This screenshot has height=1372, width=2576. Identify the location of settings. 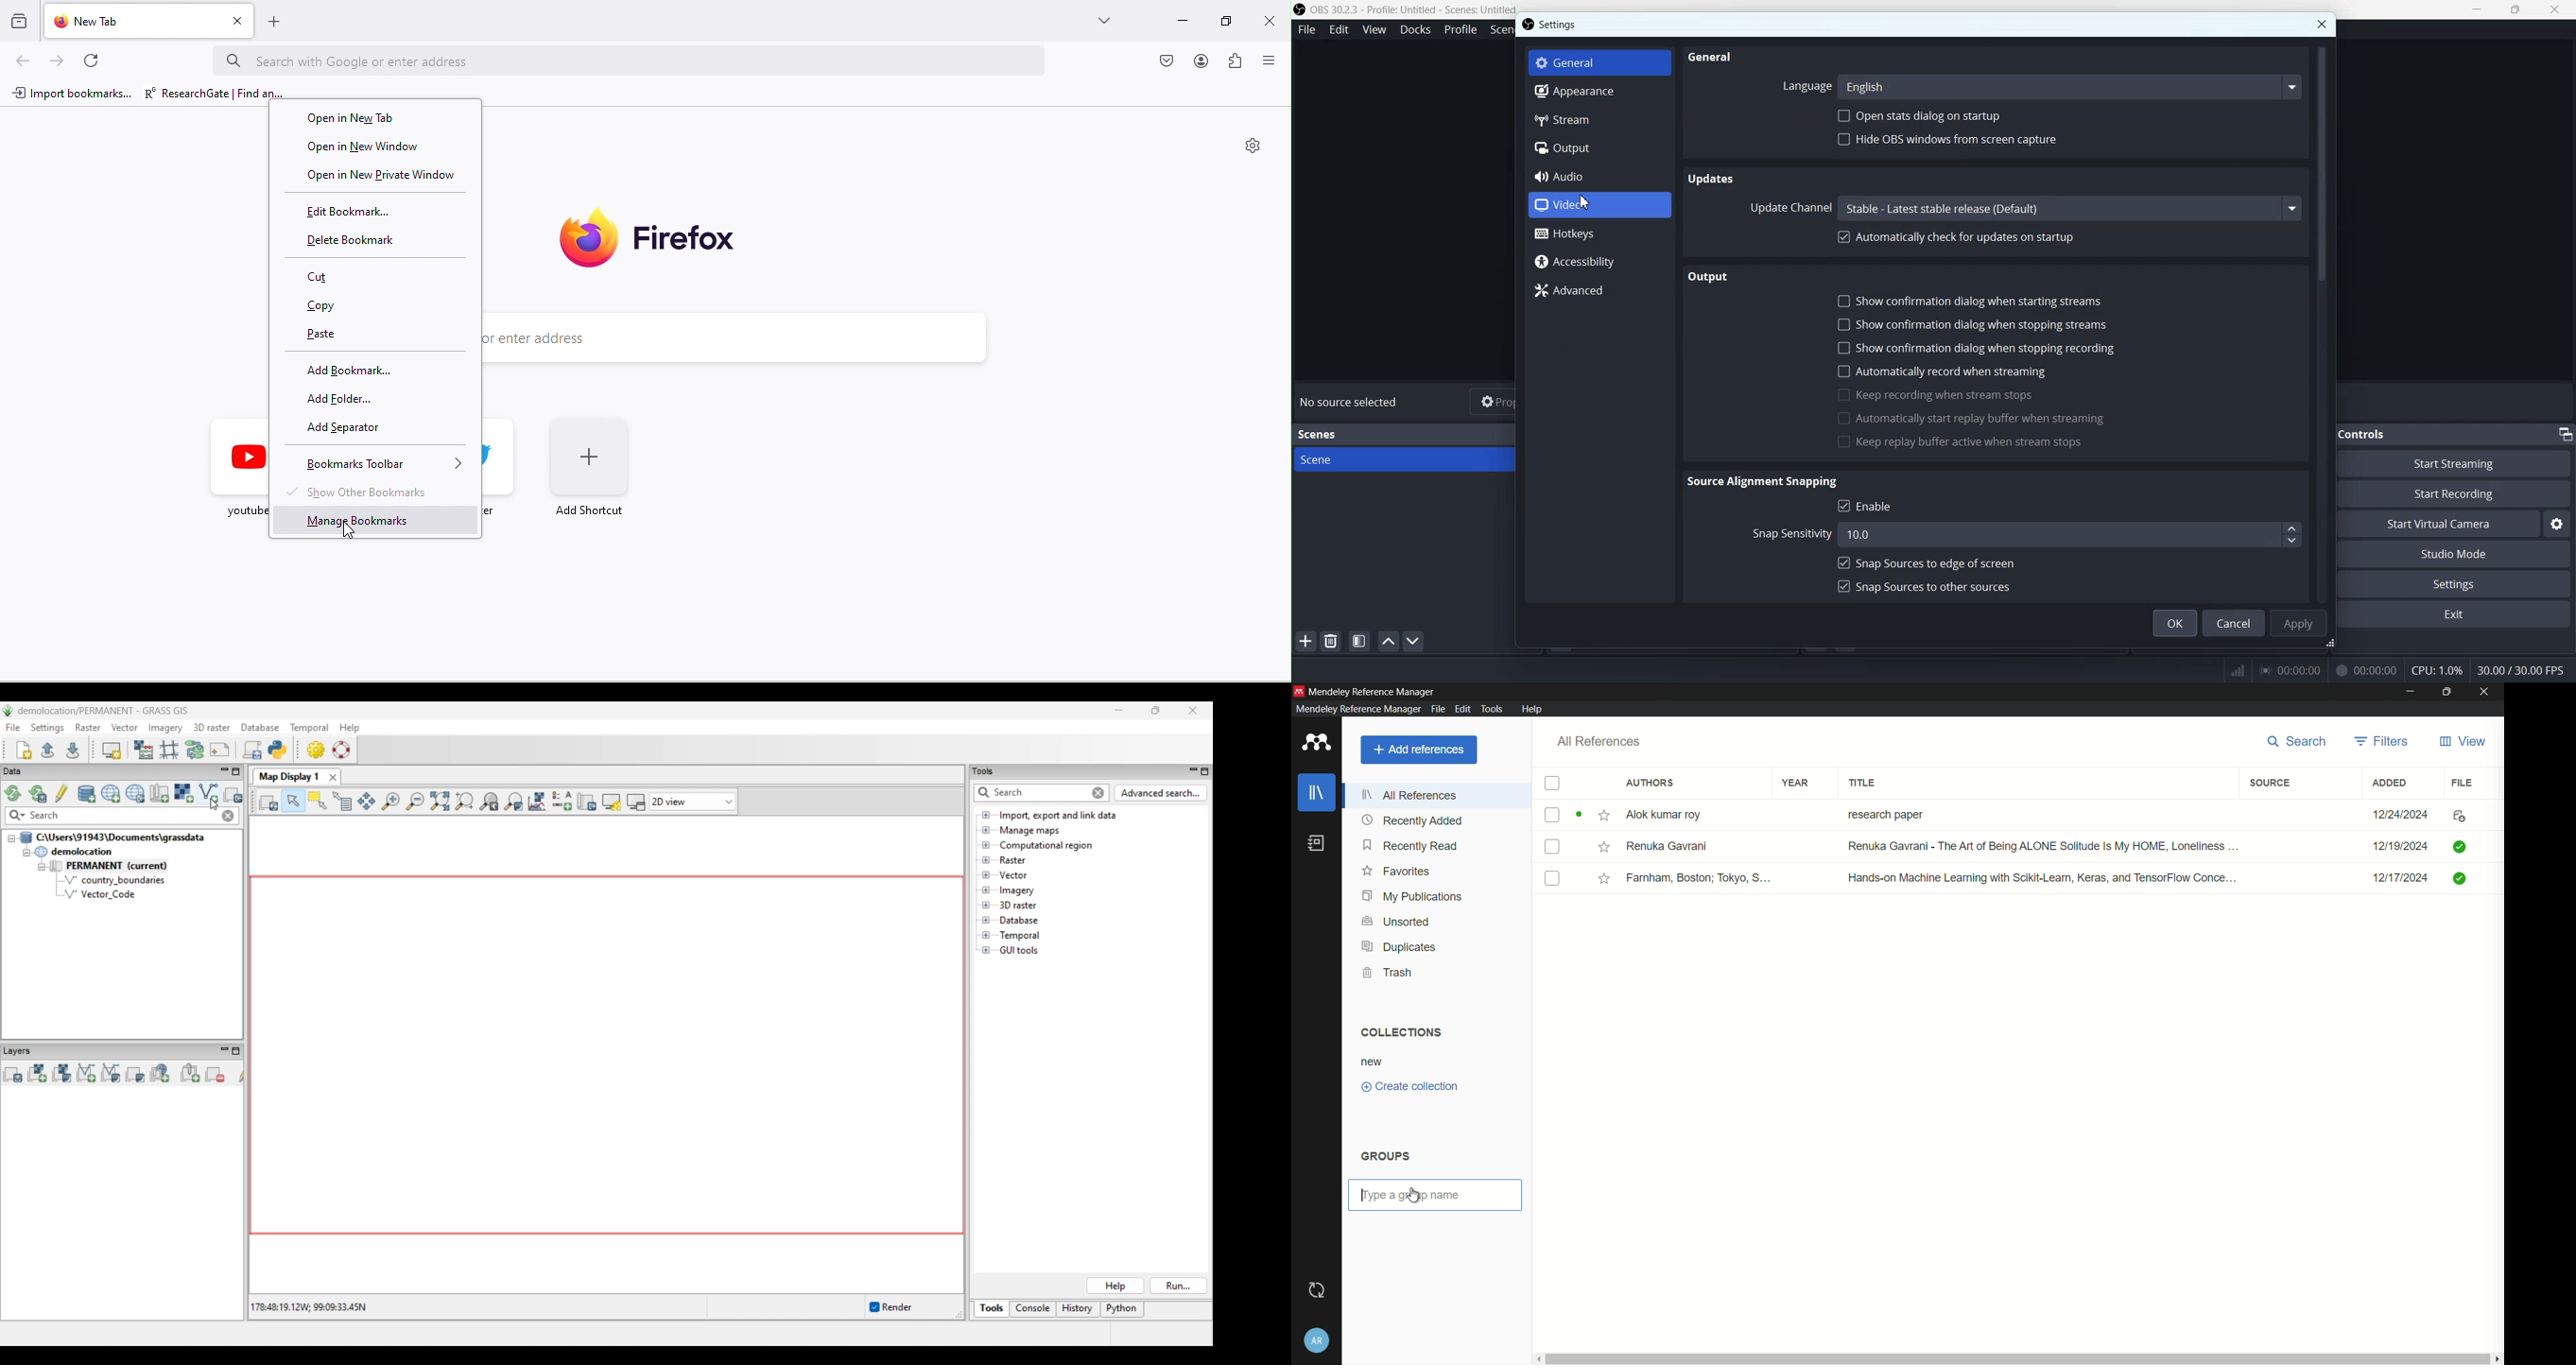
(1253, 147).